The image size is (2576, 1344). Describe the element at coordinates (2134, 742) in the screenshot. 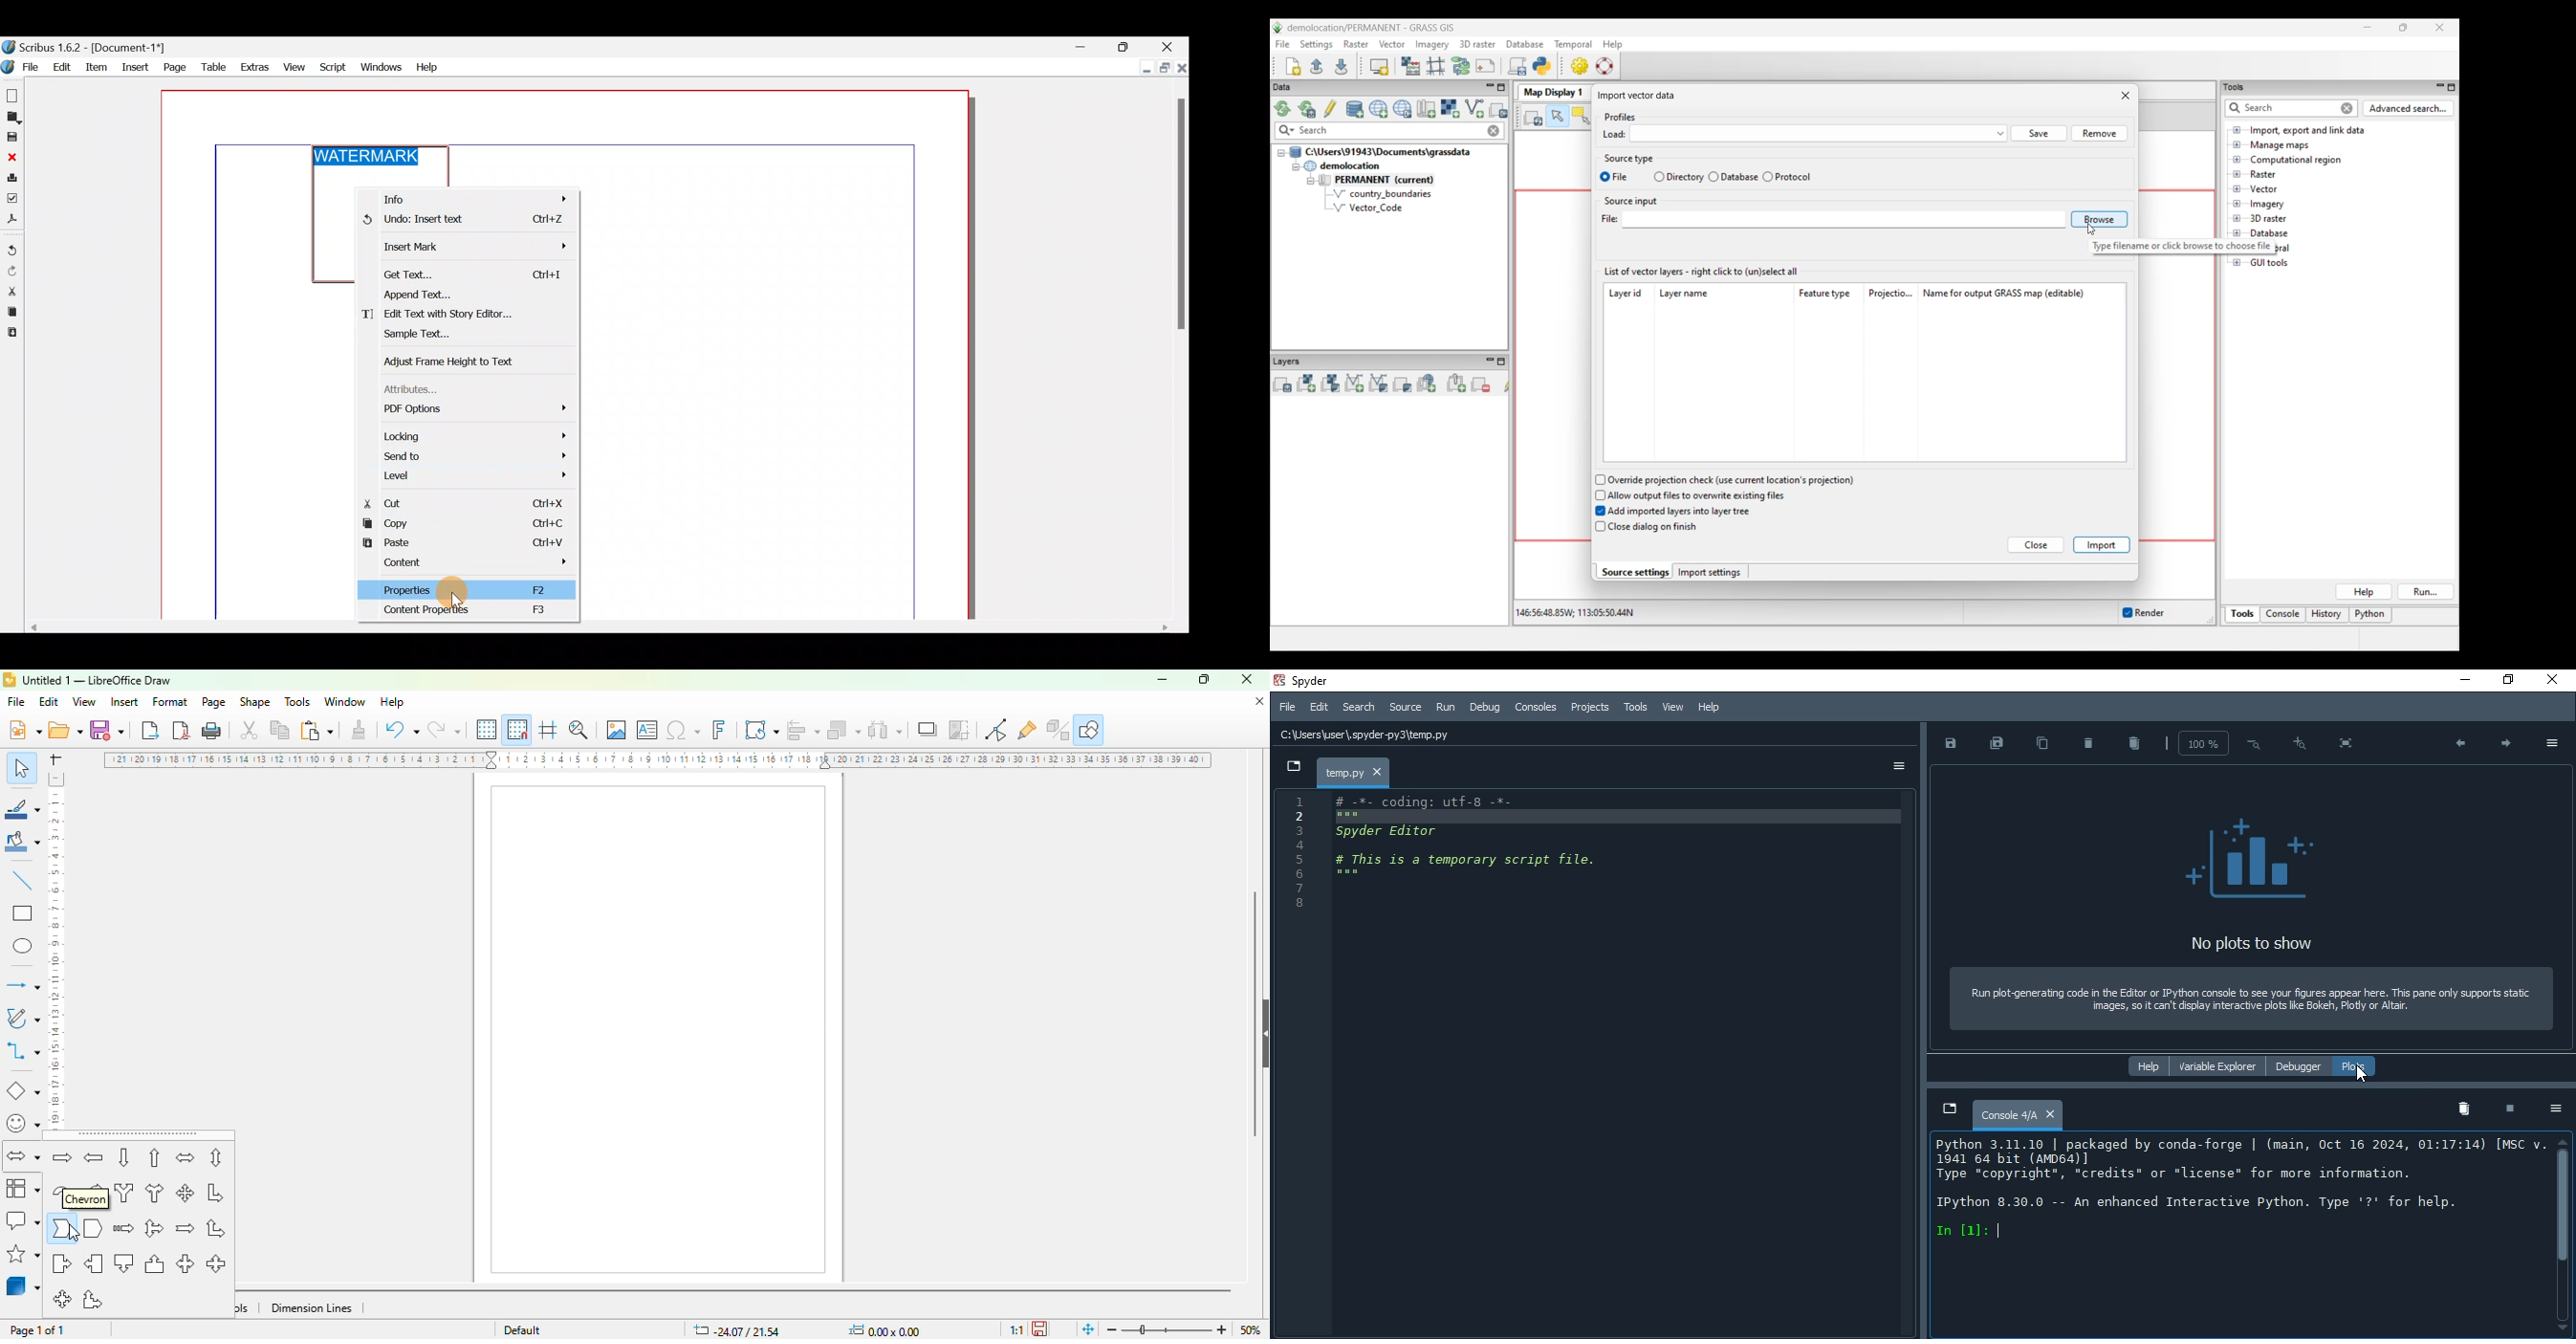

I see `delete all` at that location.